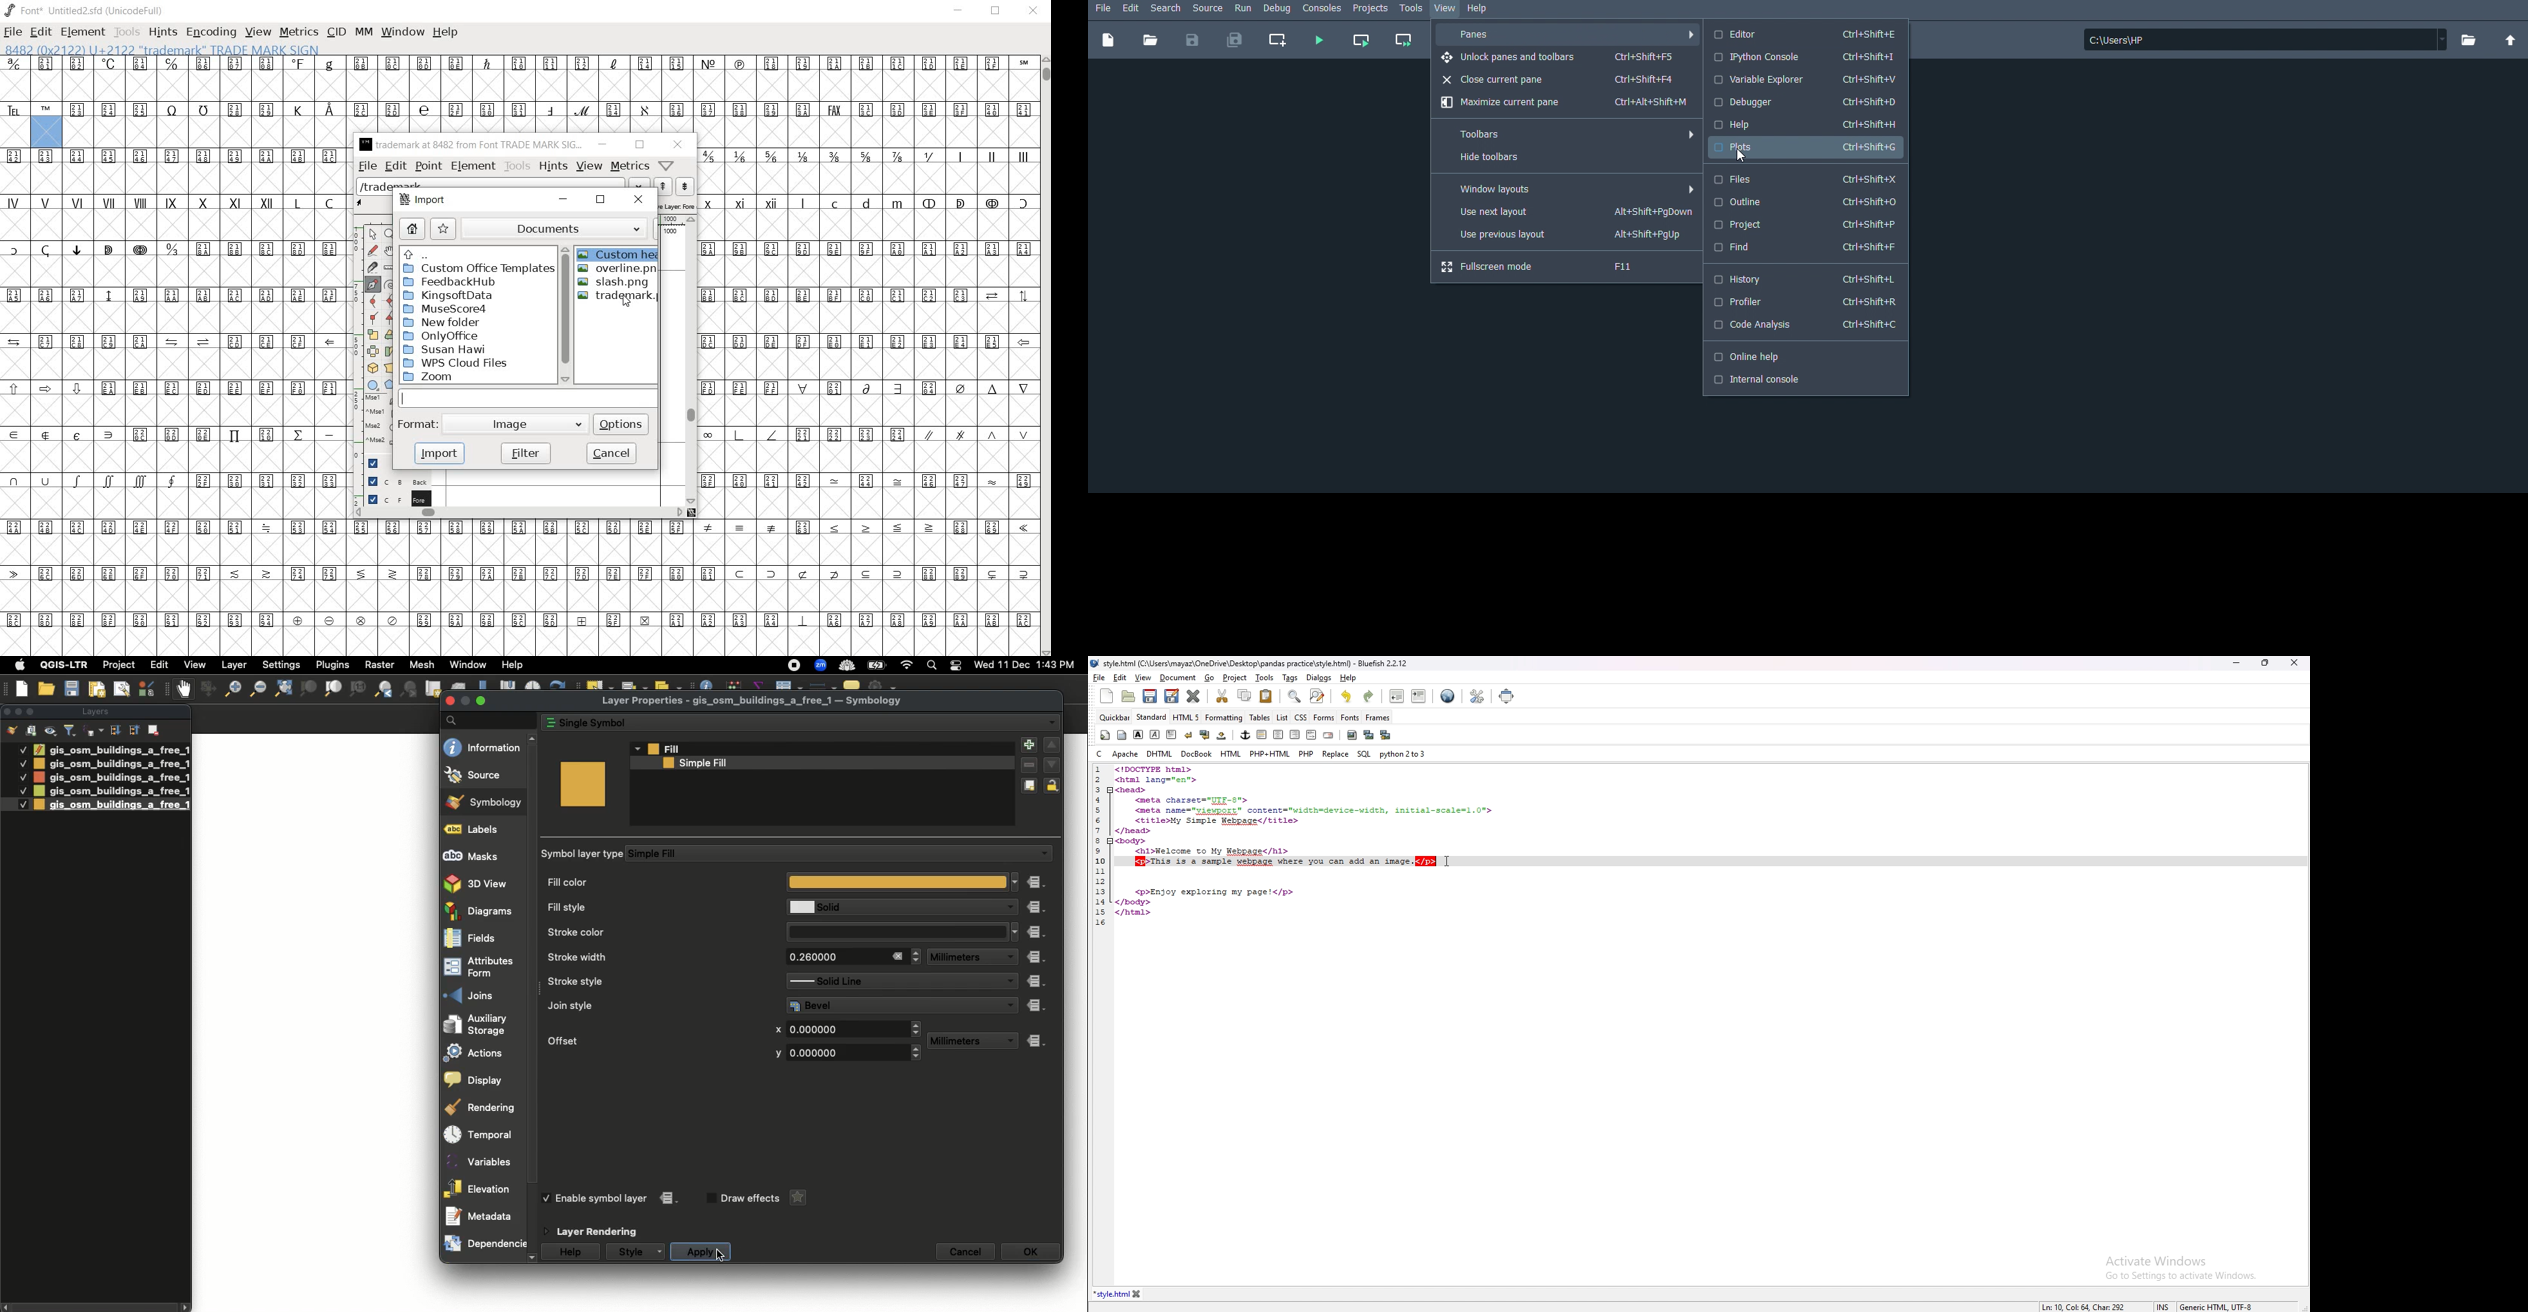 The width and height of the screenshot is (2548, 1316). Describe the element at coordinates (1507, 159) in the screenshot. I see `Hide toolbars` at that location.